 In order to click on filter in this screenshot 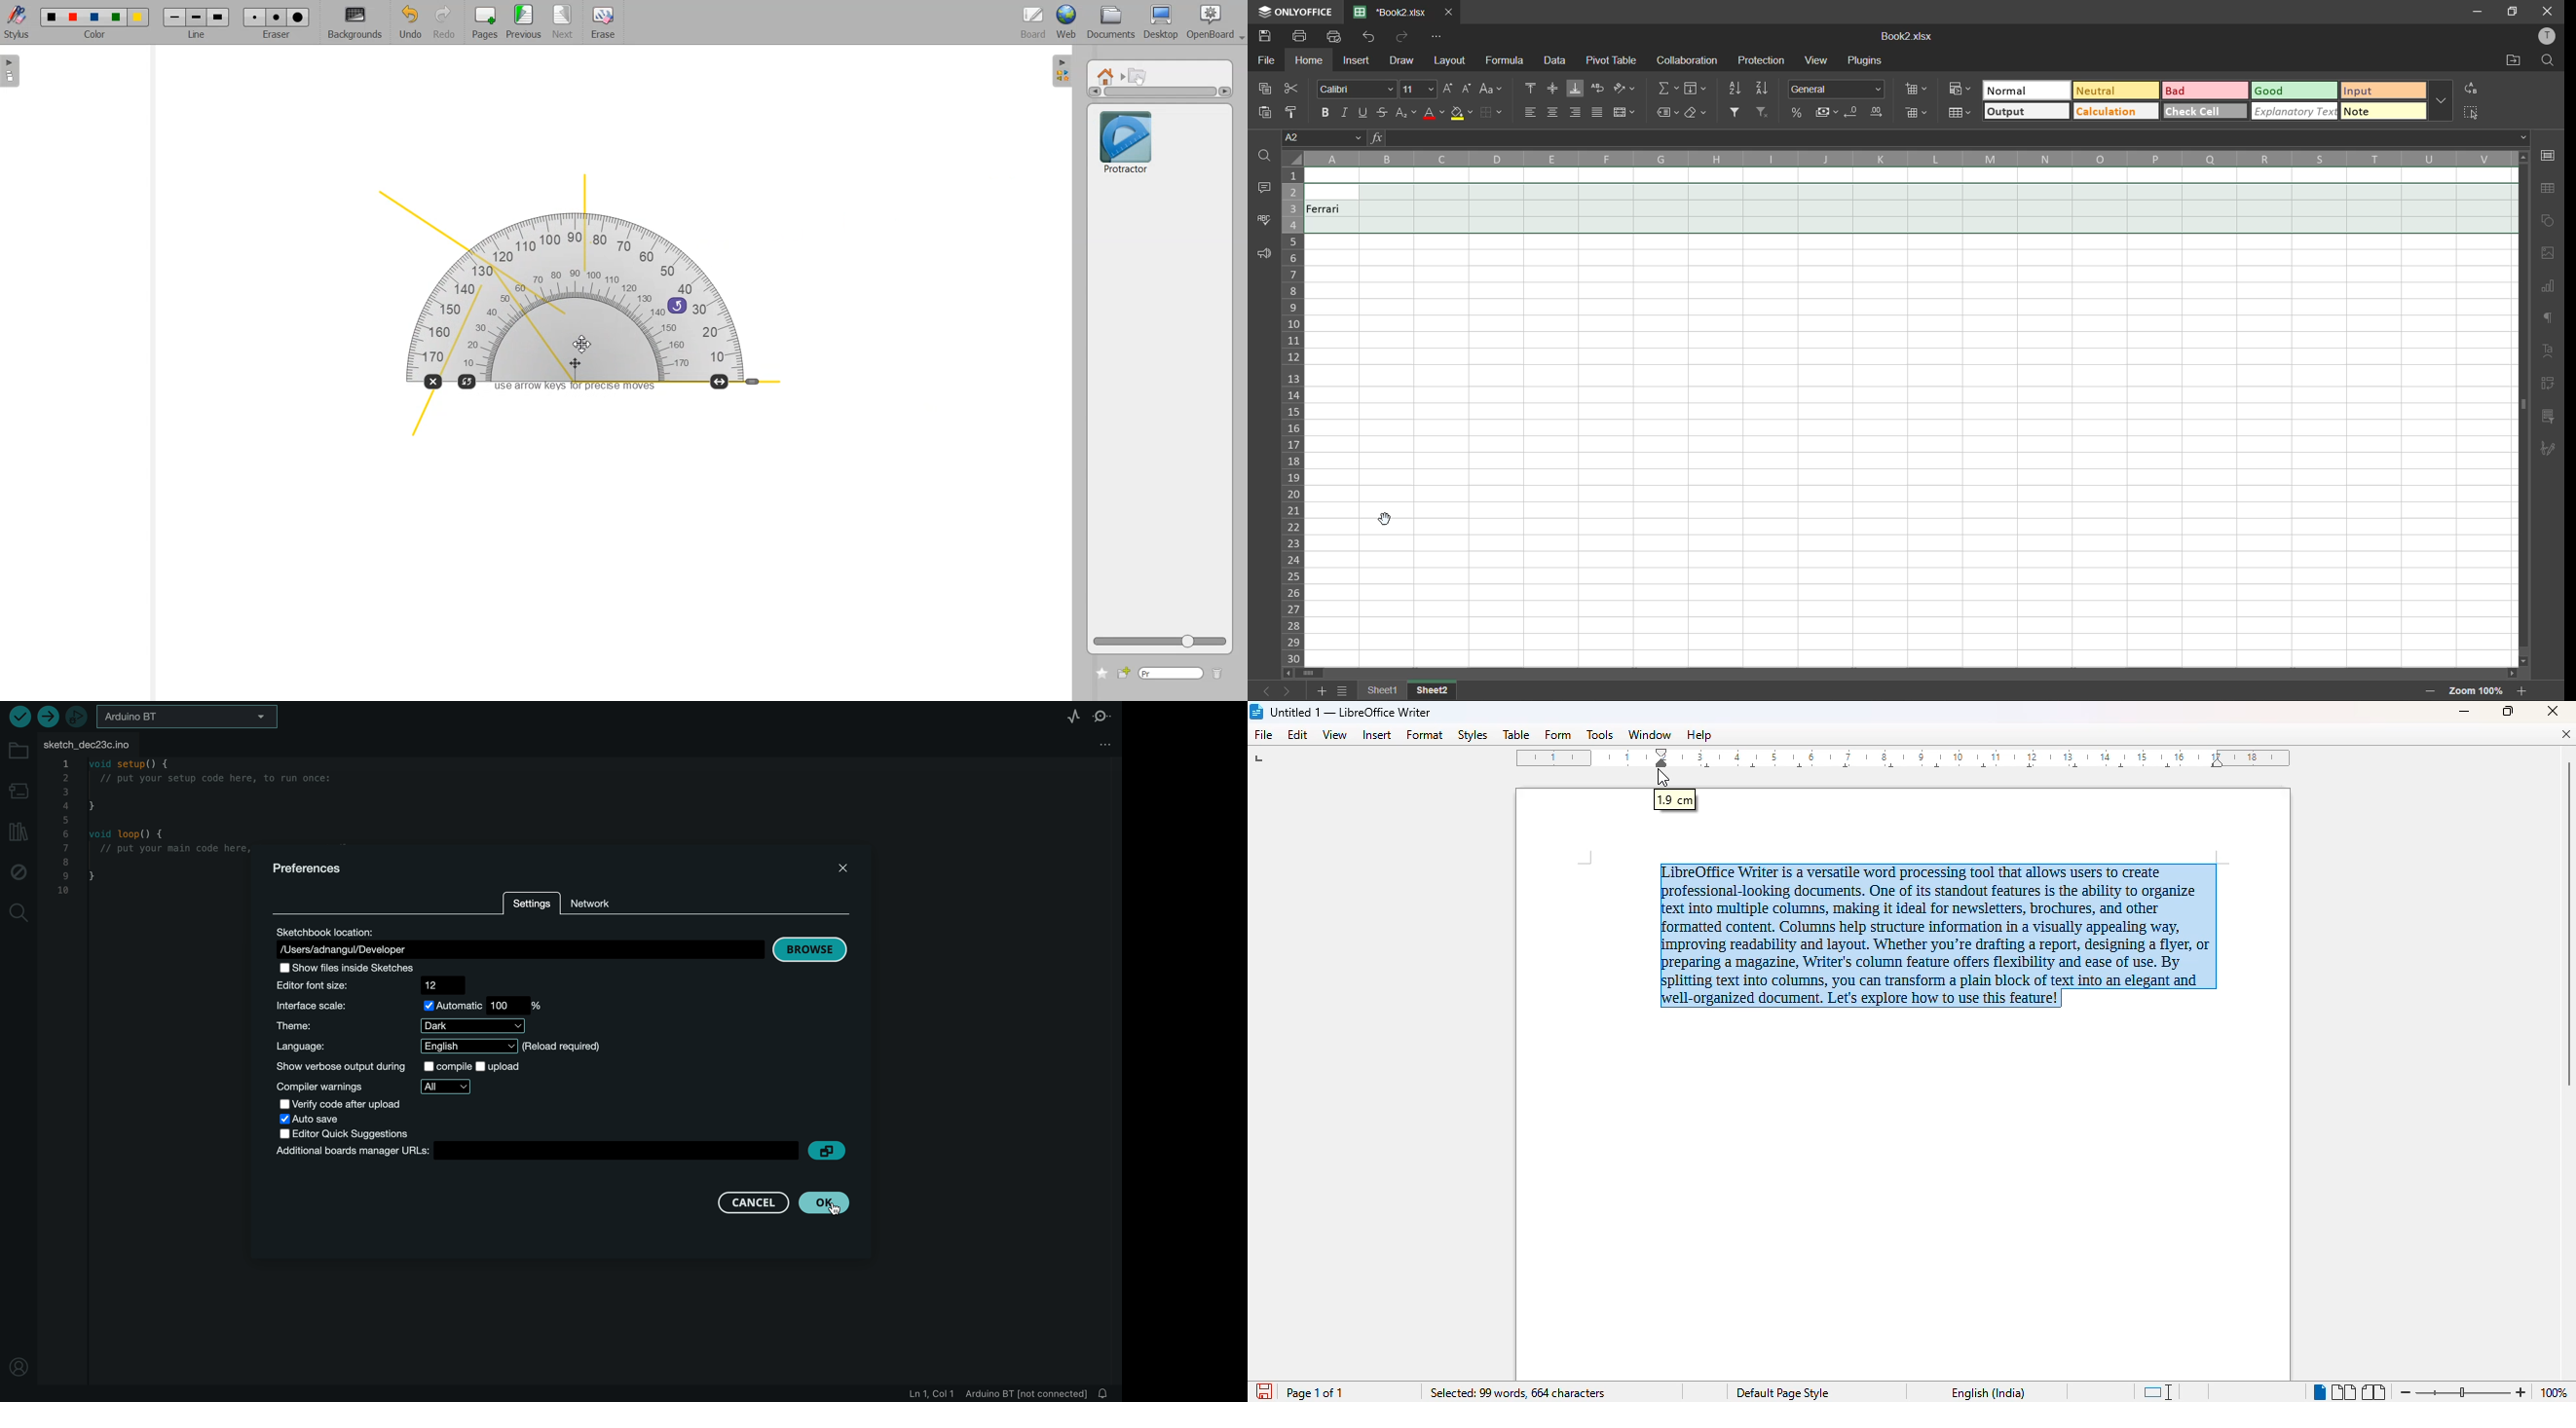, I will do `click(1737, 112)`.